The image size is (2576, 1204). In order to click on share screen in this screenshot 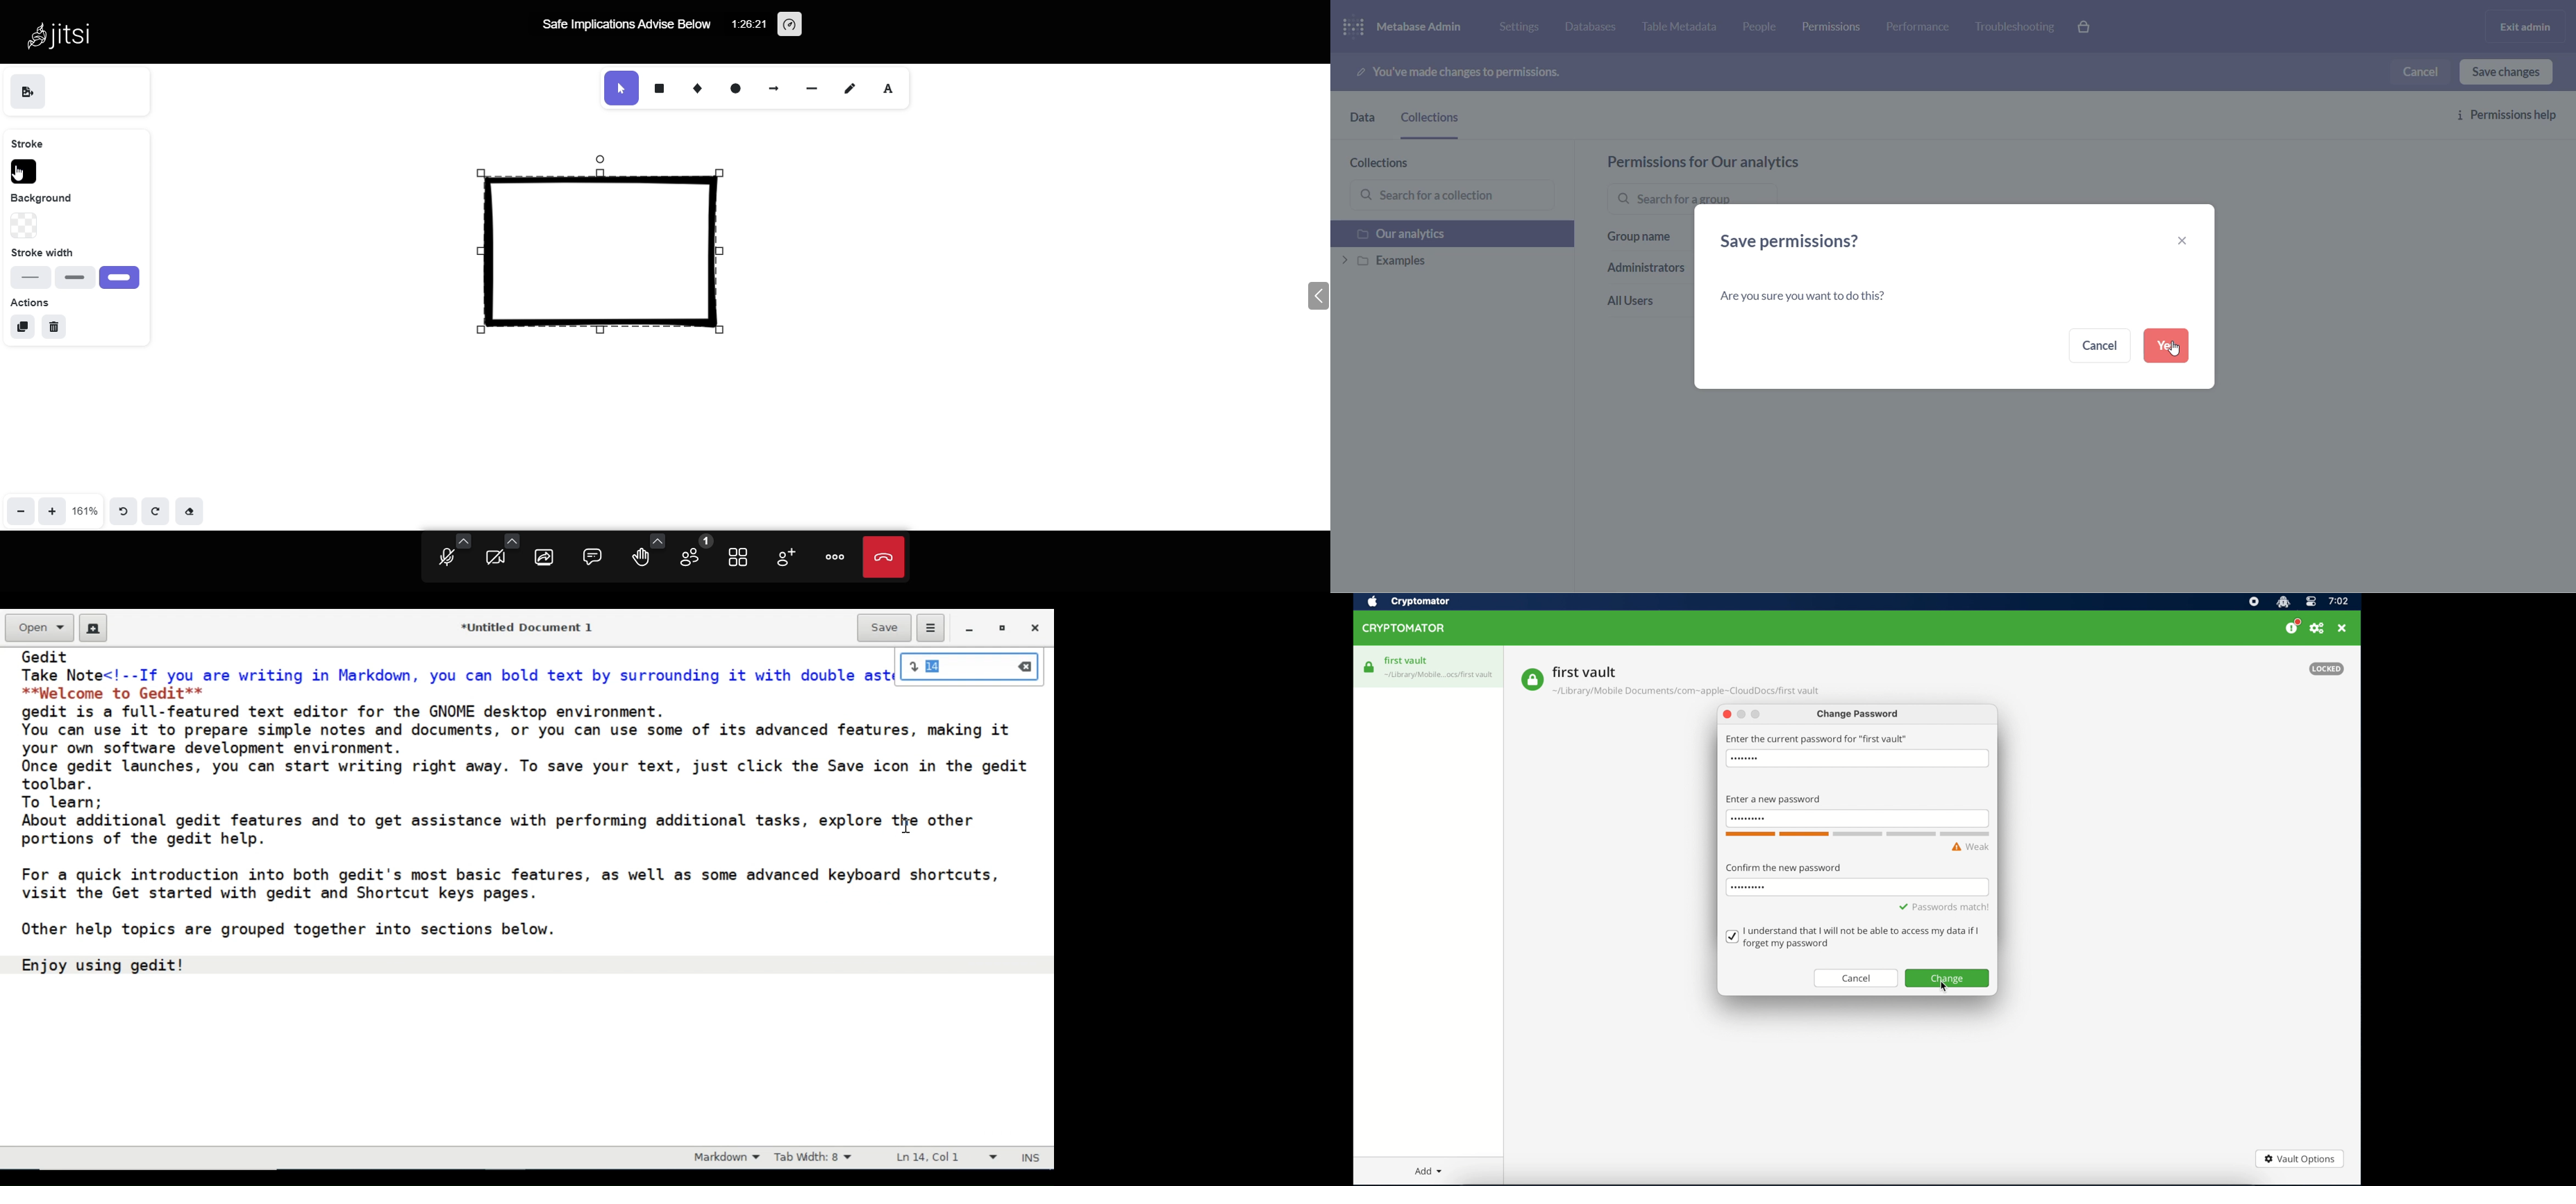, I will do `click(540, 558)`.